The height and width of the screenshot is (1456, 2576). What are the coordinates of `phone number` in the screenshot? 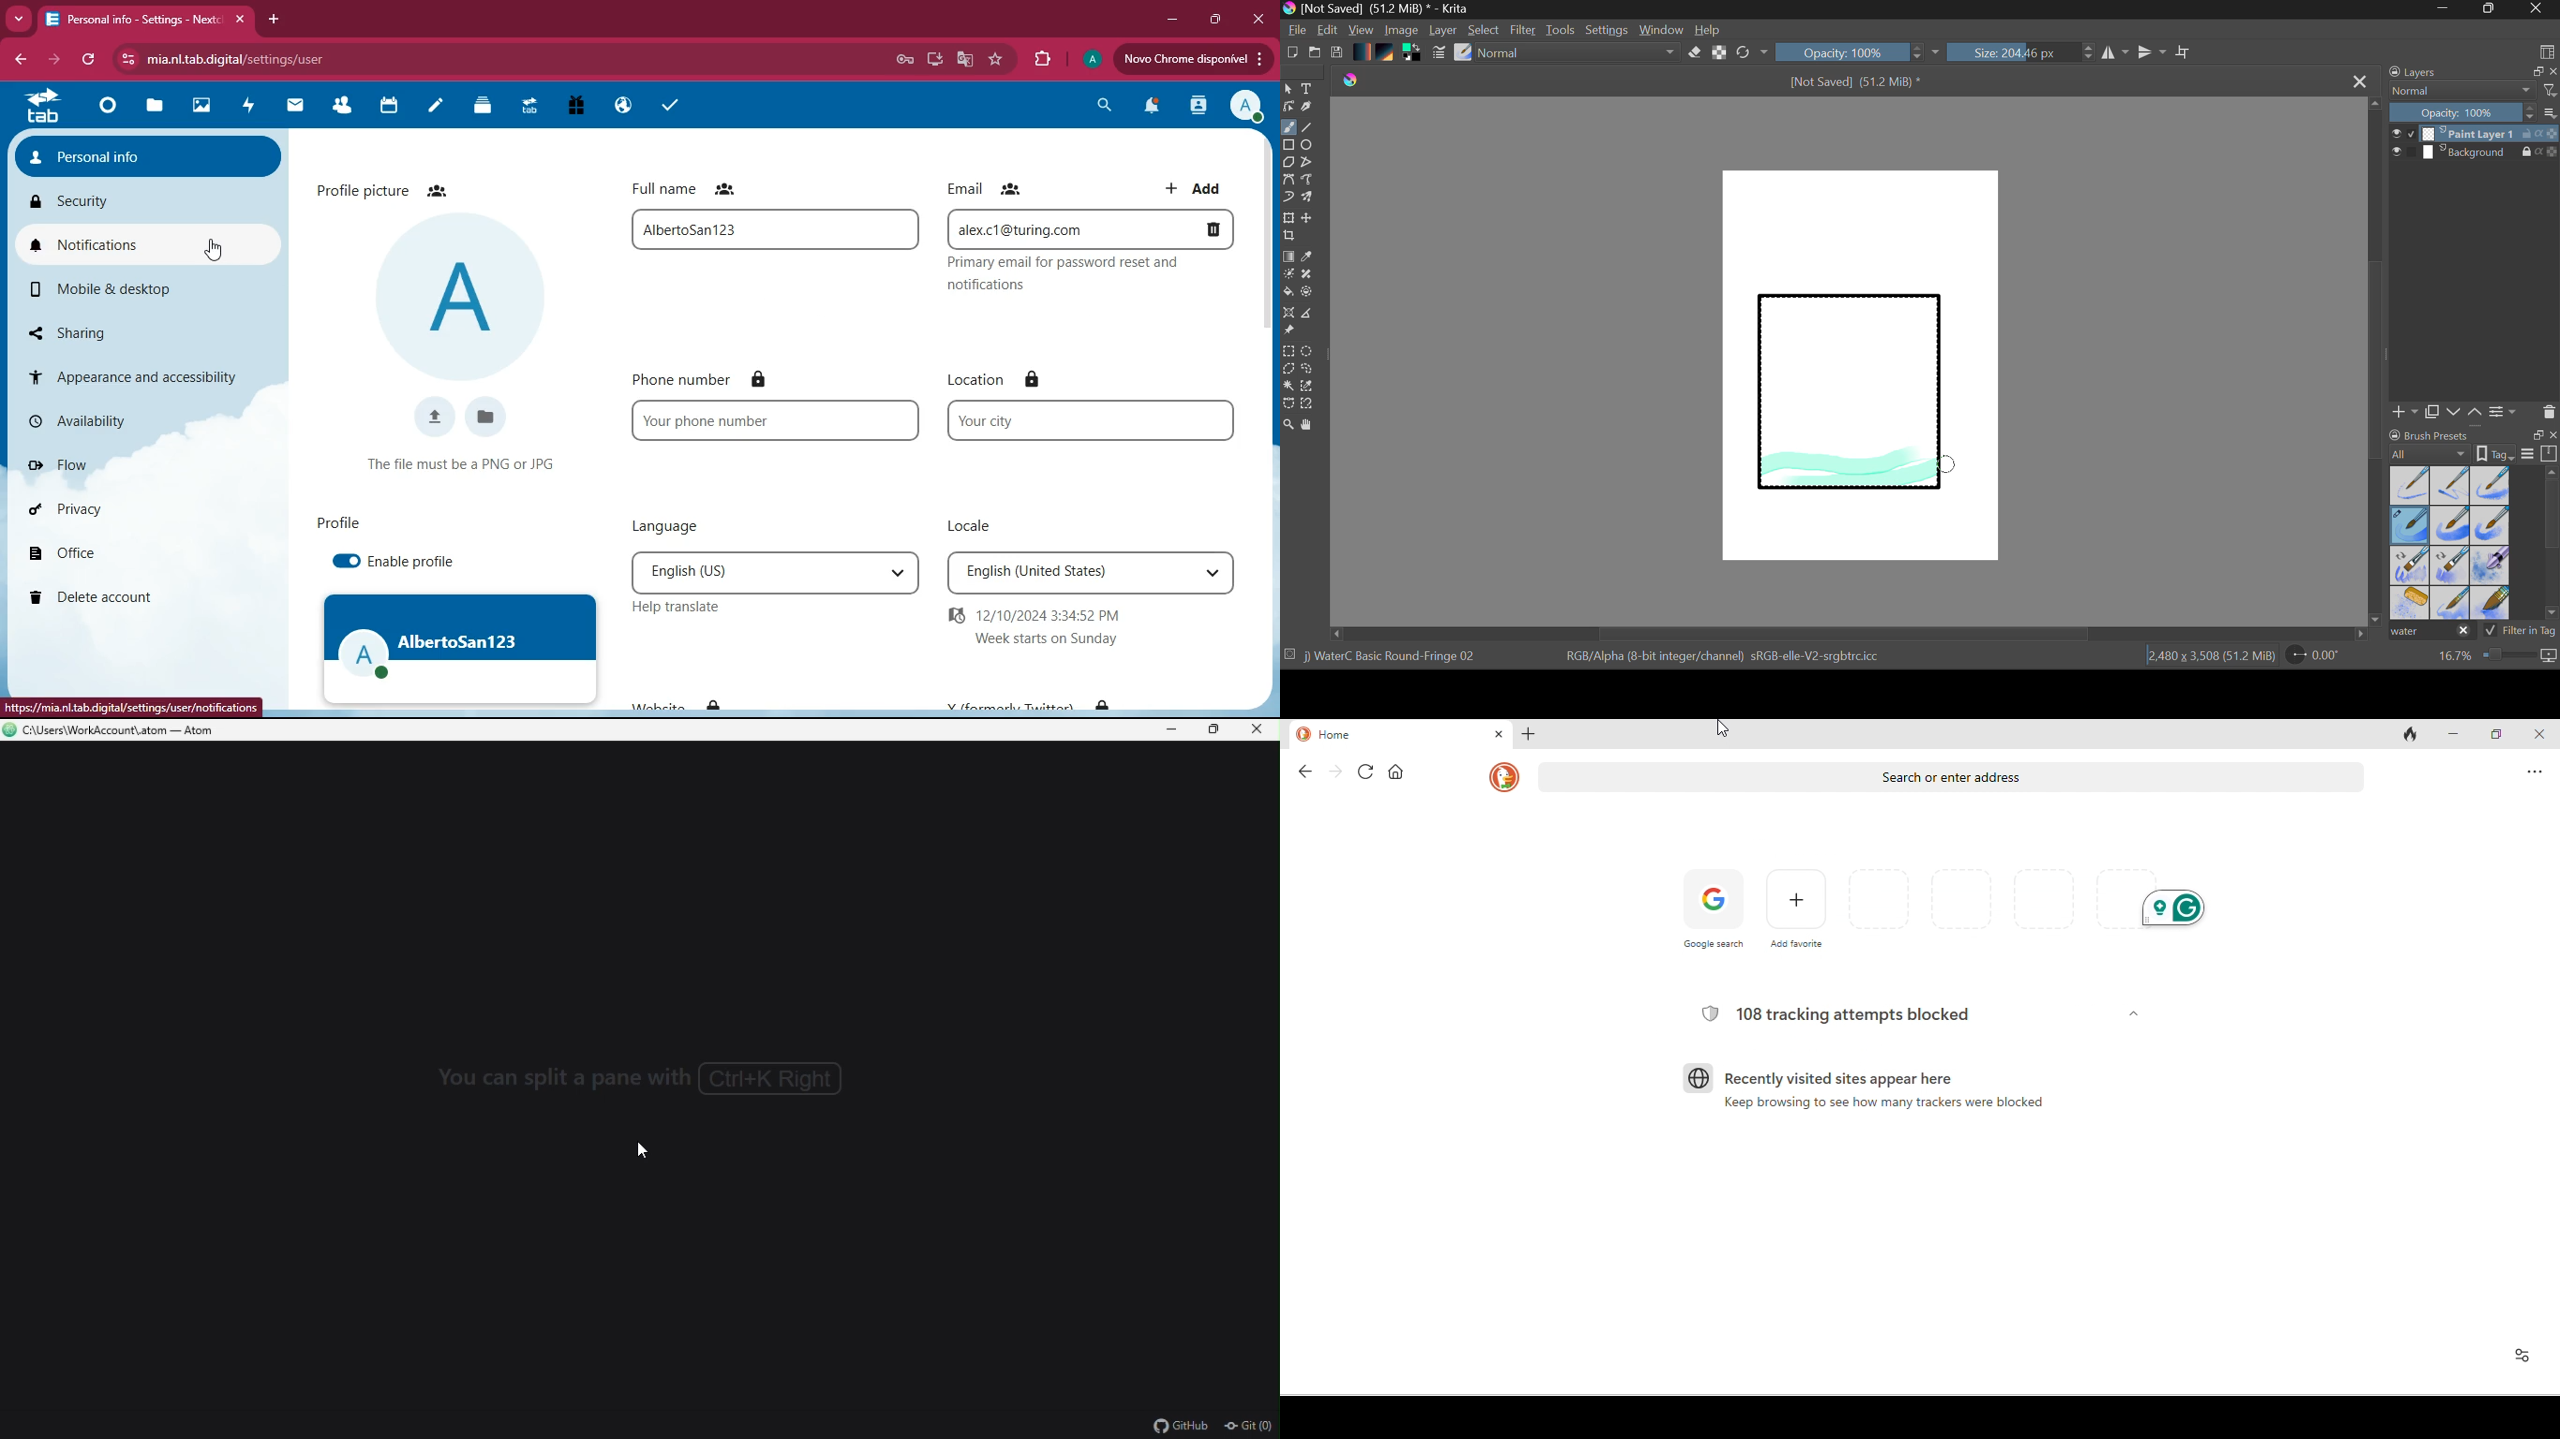 It's located at (729, 380).